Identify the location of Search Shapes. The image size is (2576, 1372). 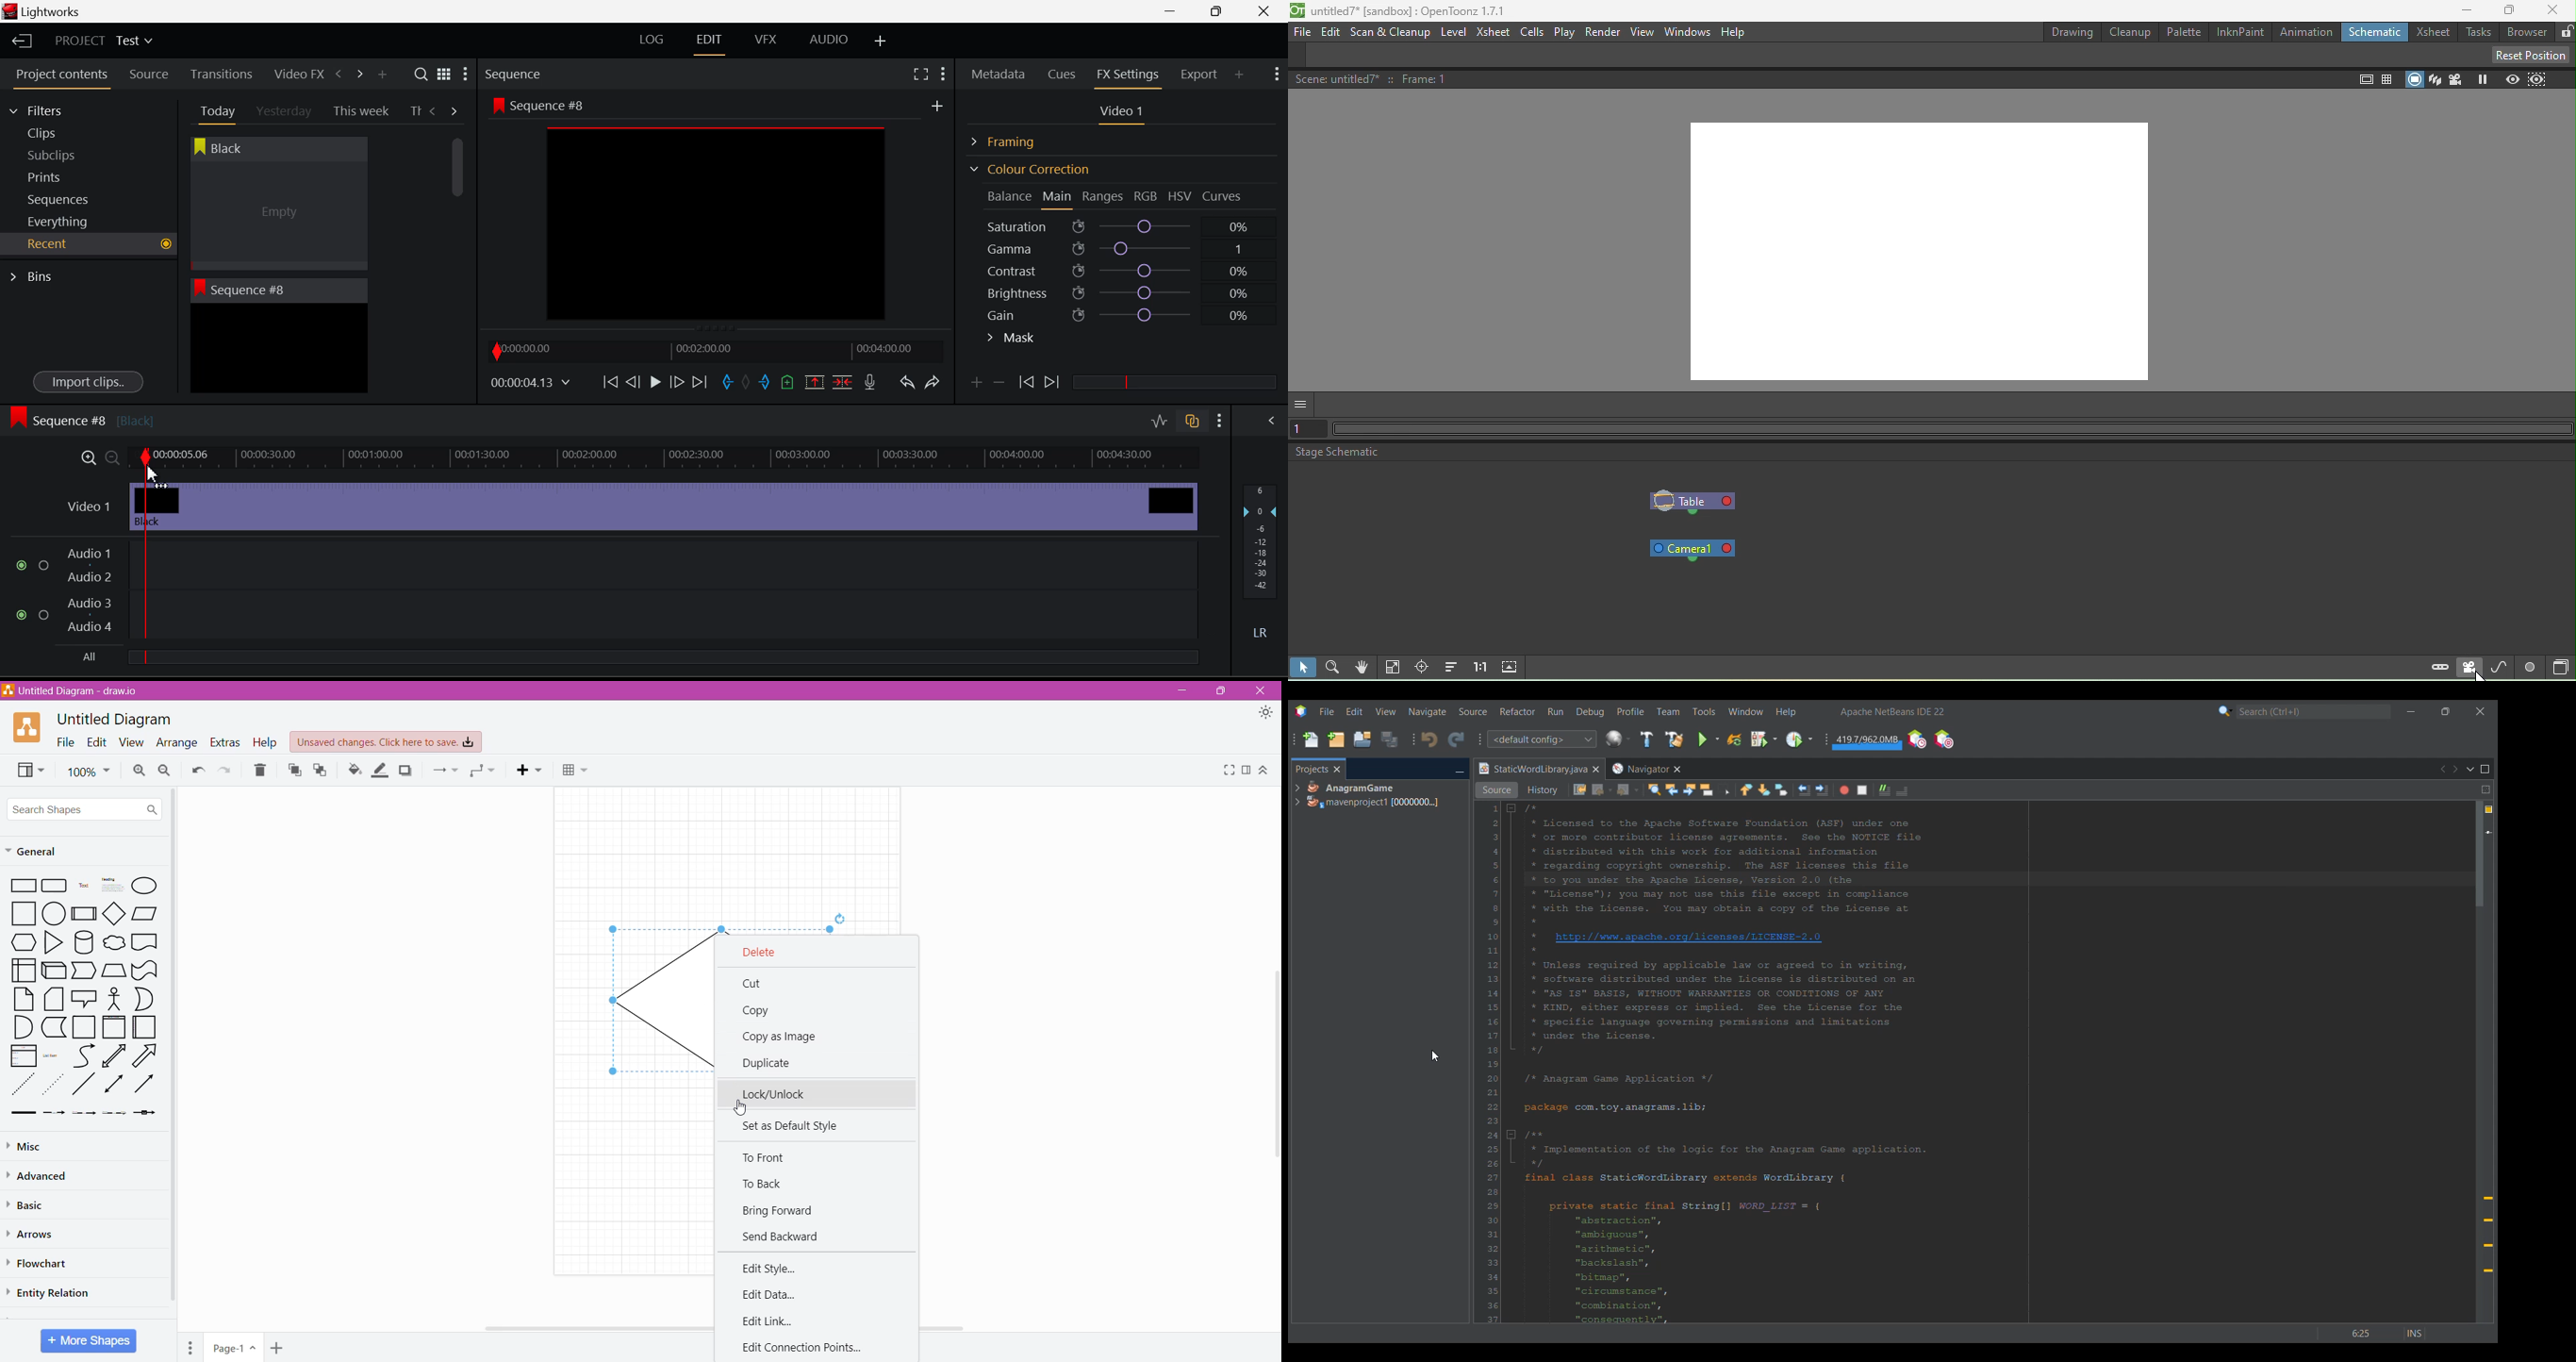
(85, 807).